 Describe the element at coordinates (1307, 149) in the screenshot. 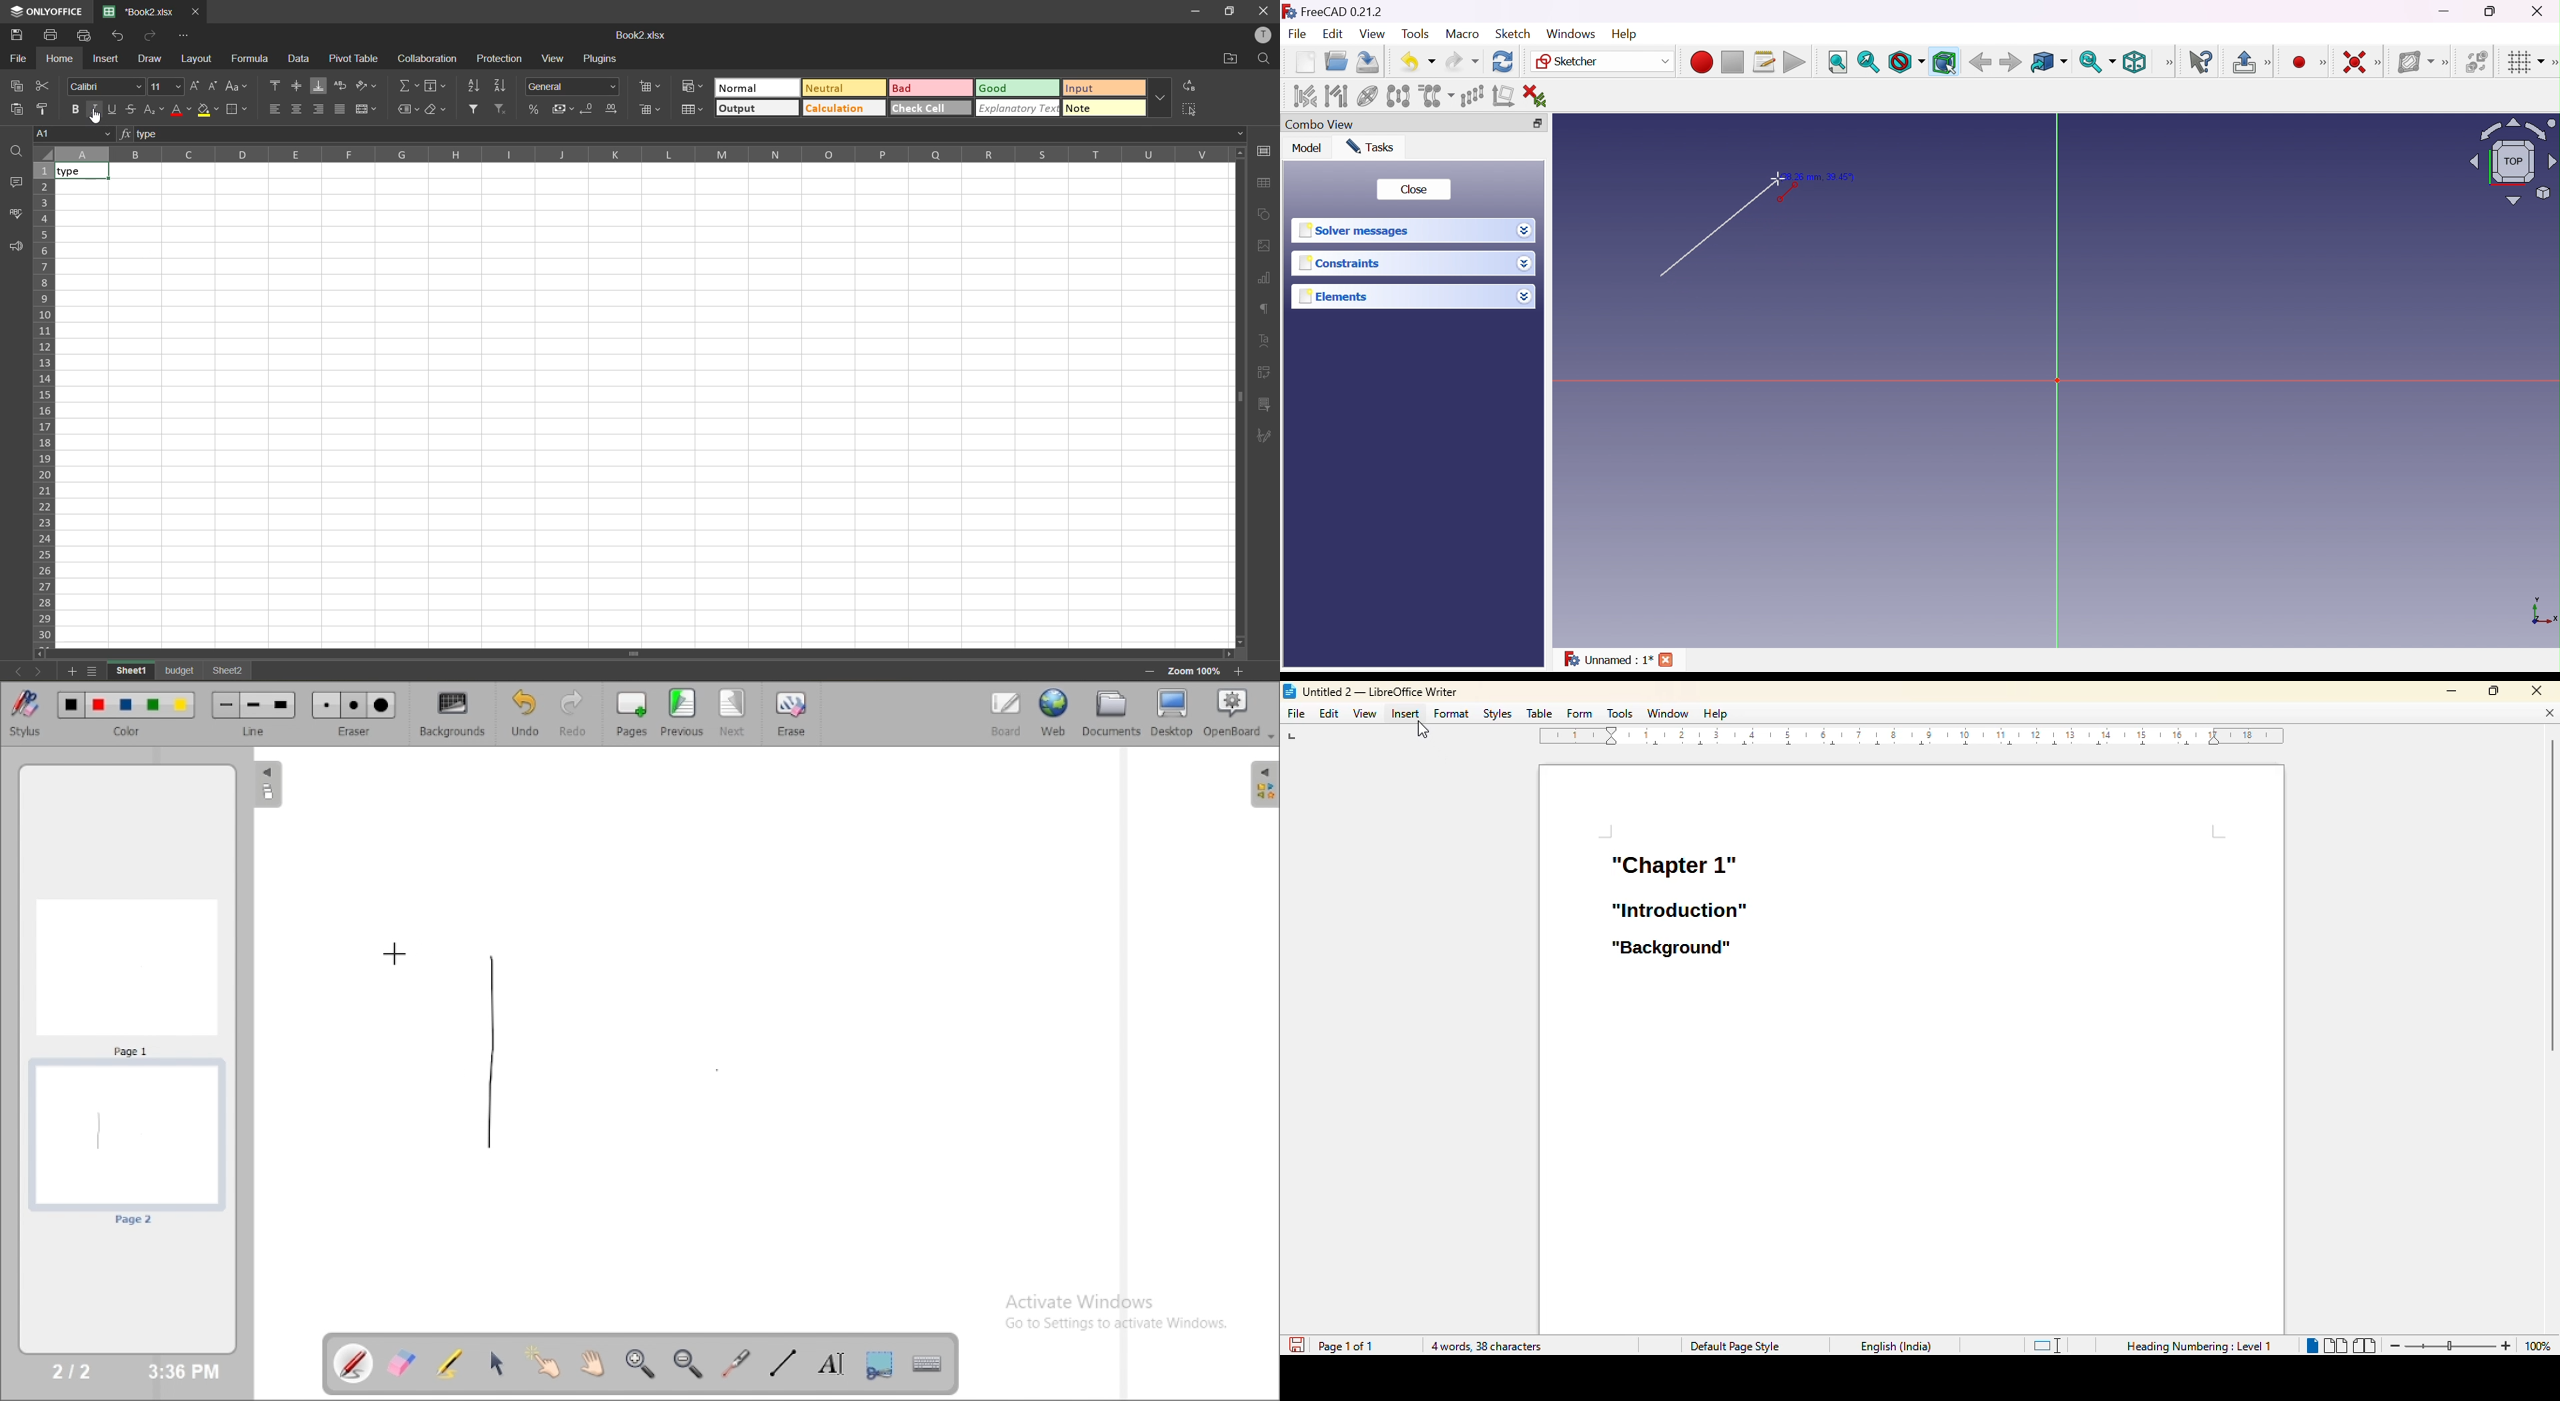

I see `Model` at that location.